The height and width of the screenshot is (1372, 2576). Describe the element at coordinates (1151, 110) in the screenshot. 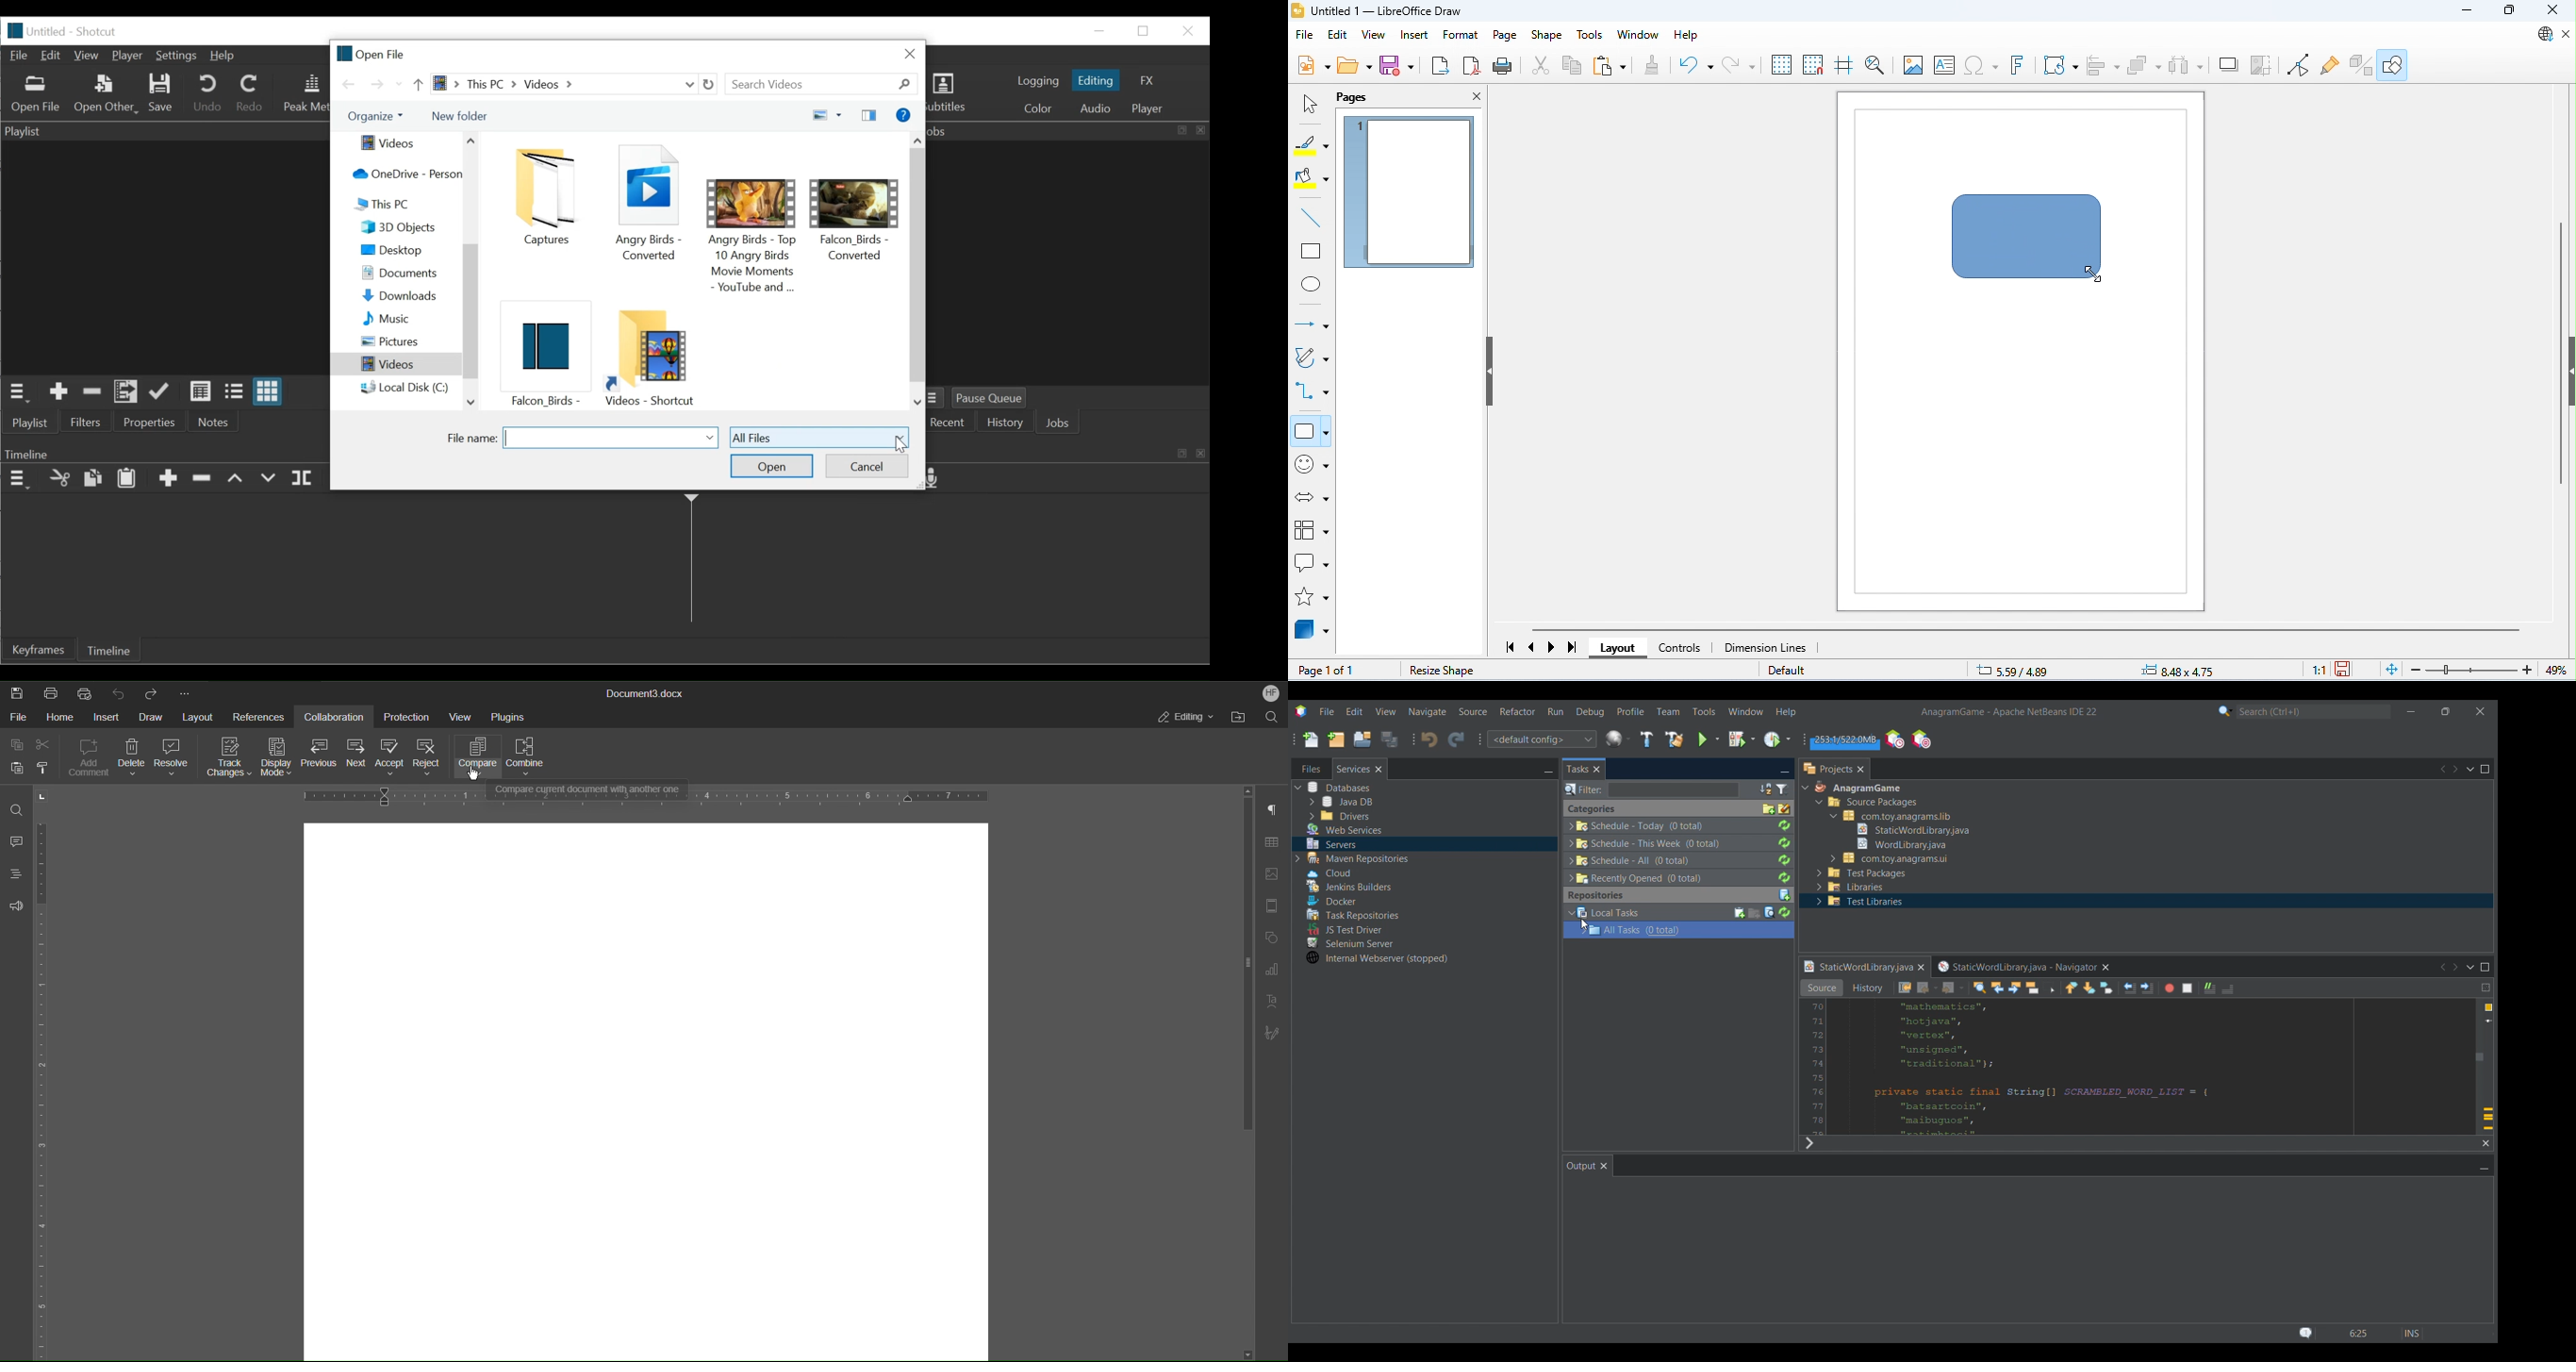

I see `player` at that location.